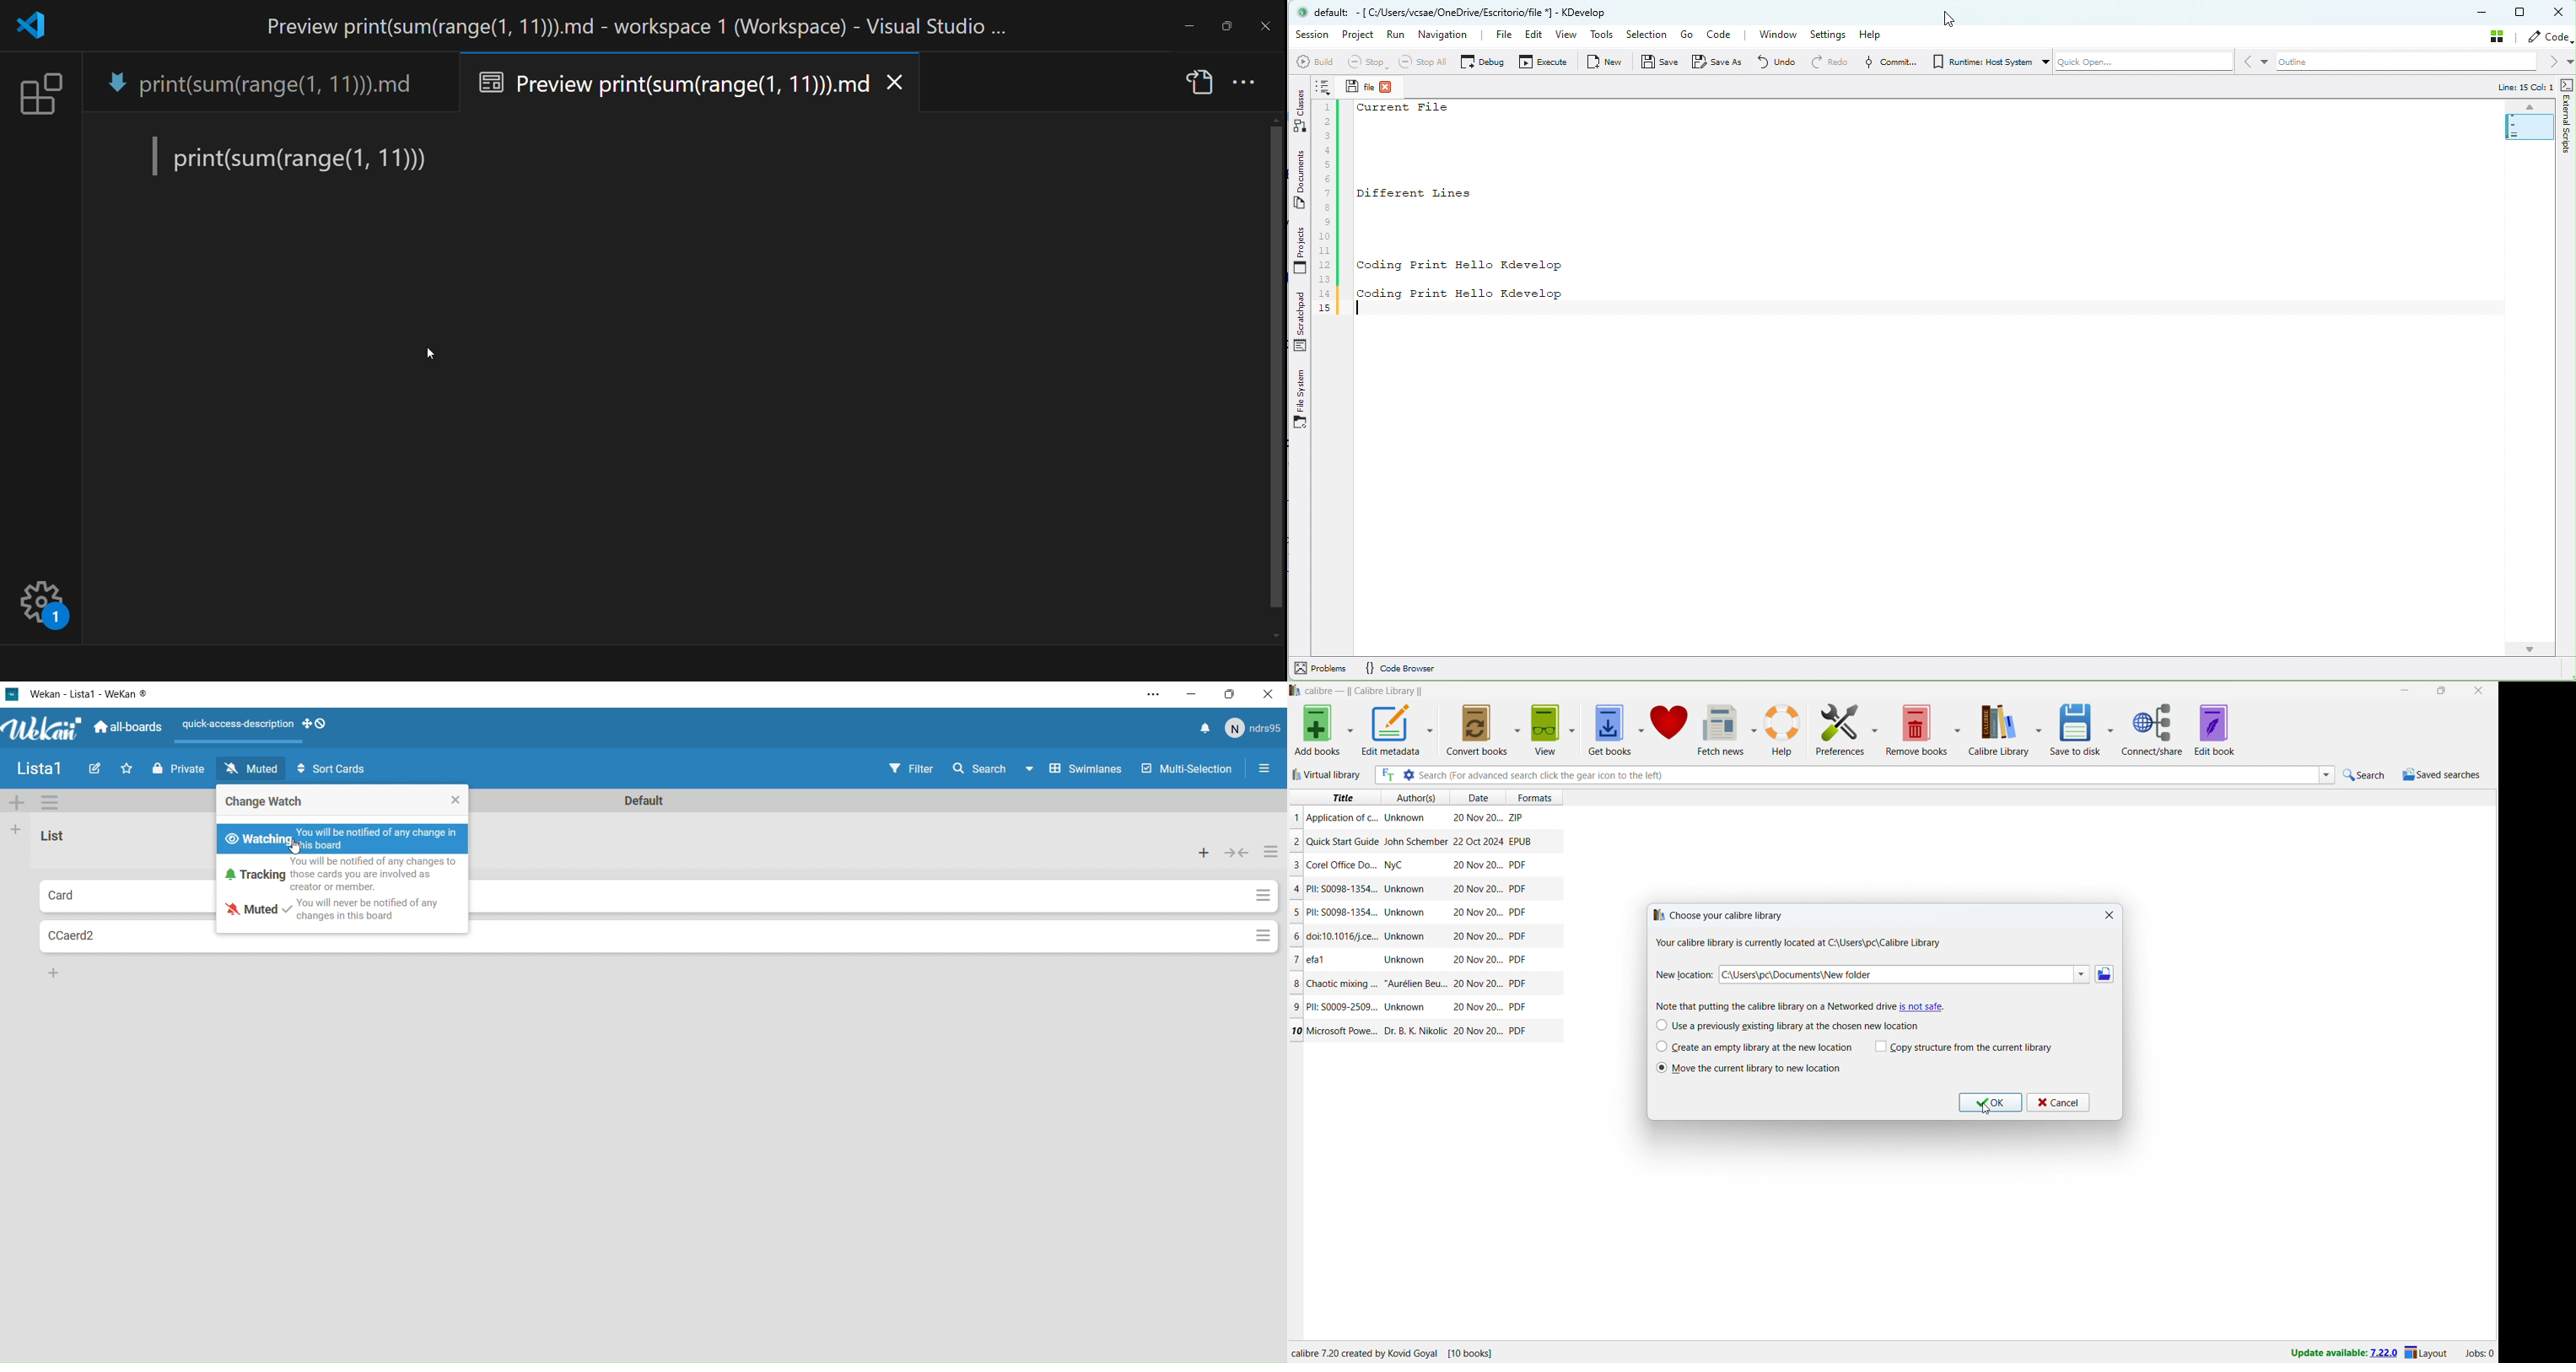 Image resolution: width=2576 pixels, height=1372 pixels. Describe the element at coordinates (1301, 252) in the screenshot. I see `Projects` at that location.